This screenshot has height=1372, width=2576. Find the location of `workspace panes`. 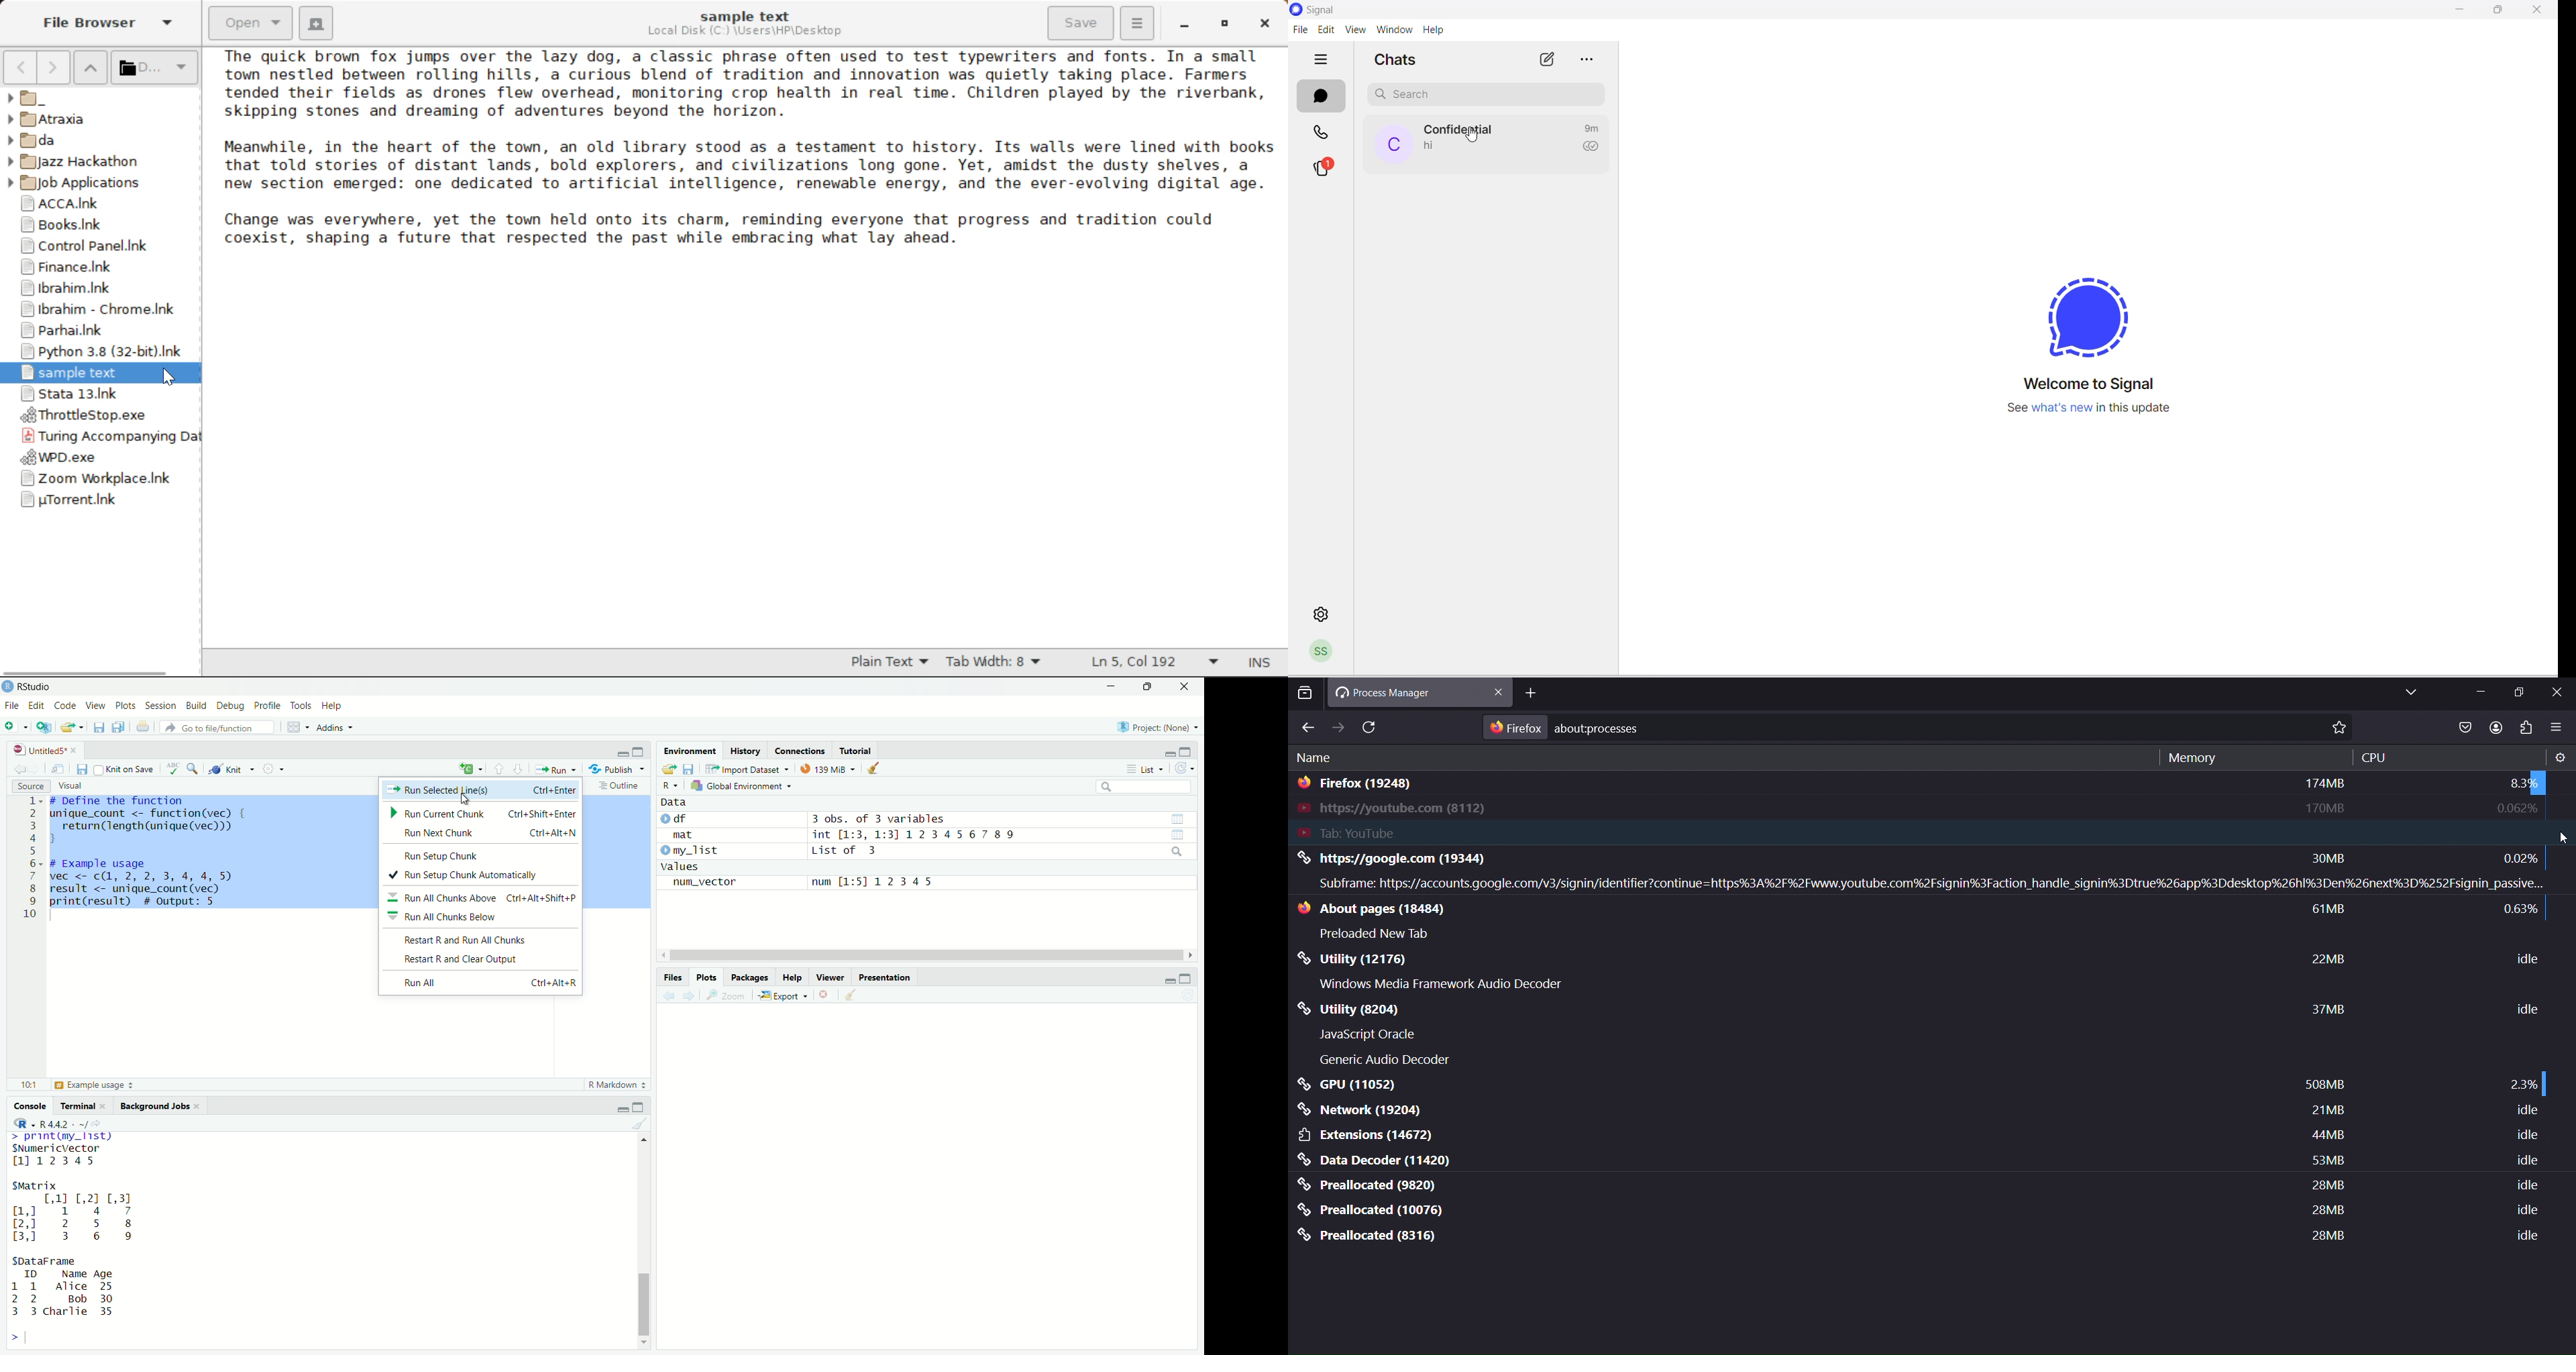

workspace panes is located at coordinates (293, 727).